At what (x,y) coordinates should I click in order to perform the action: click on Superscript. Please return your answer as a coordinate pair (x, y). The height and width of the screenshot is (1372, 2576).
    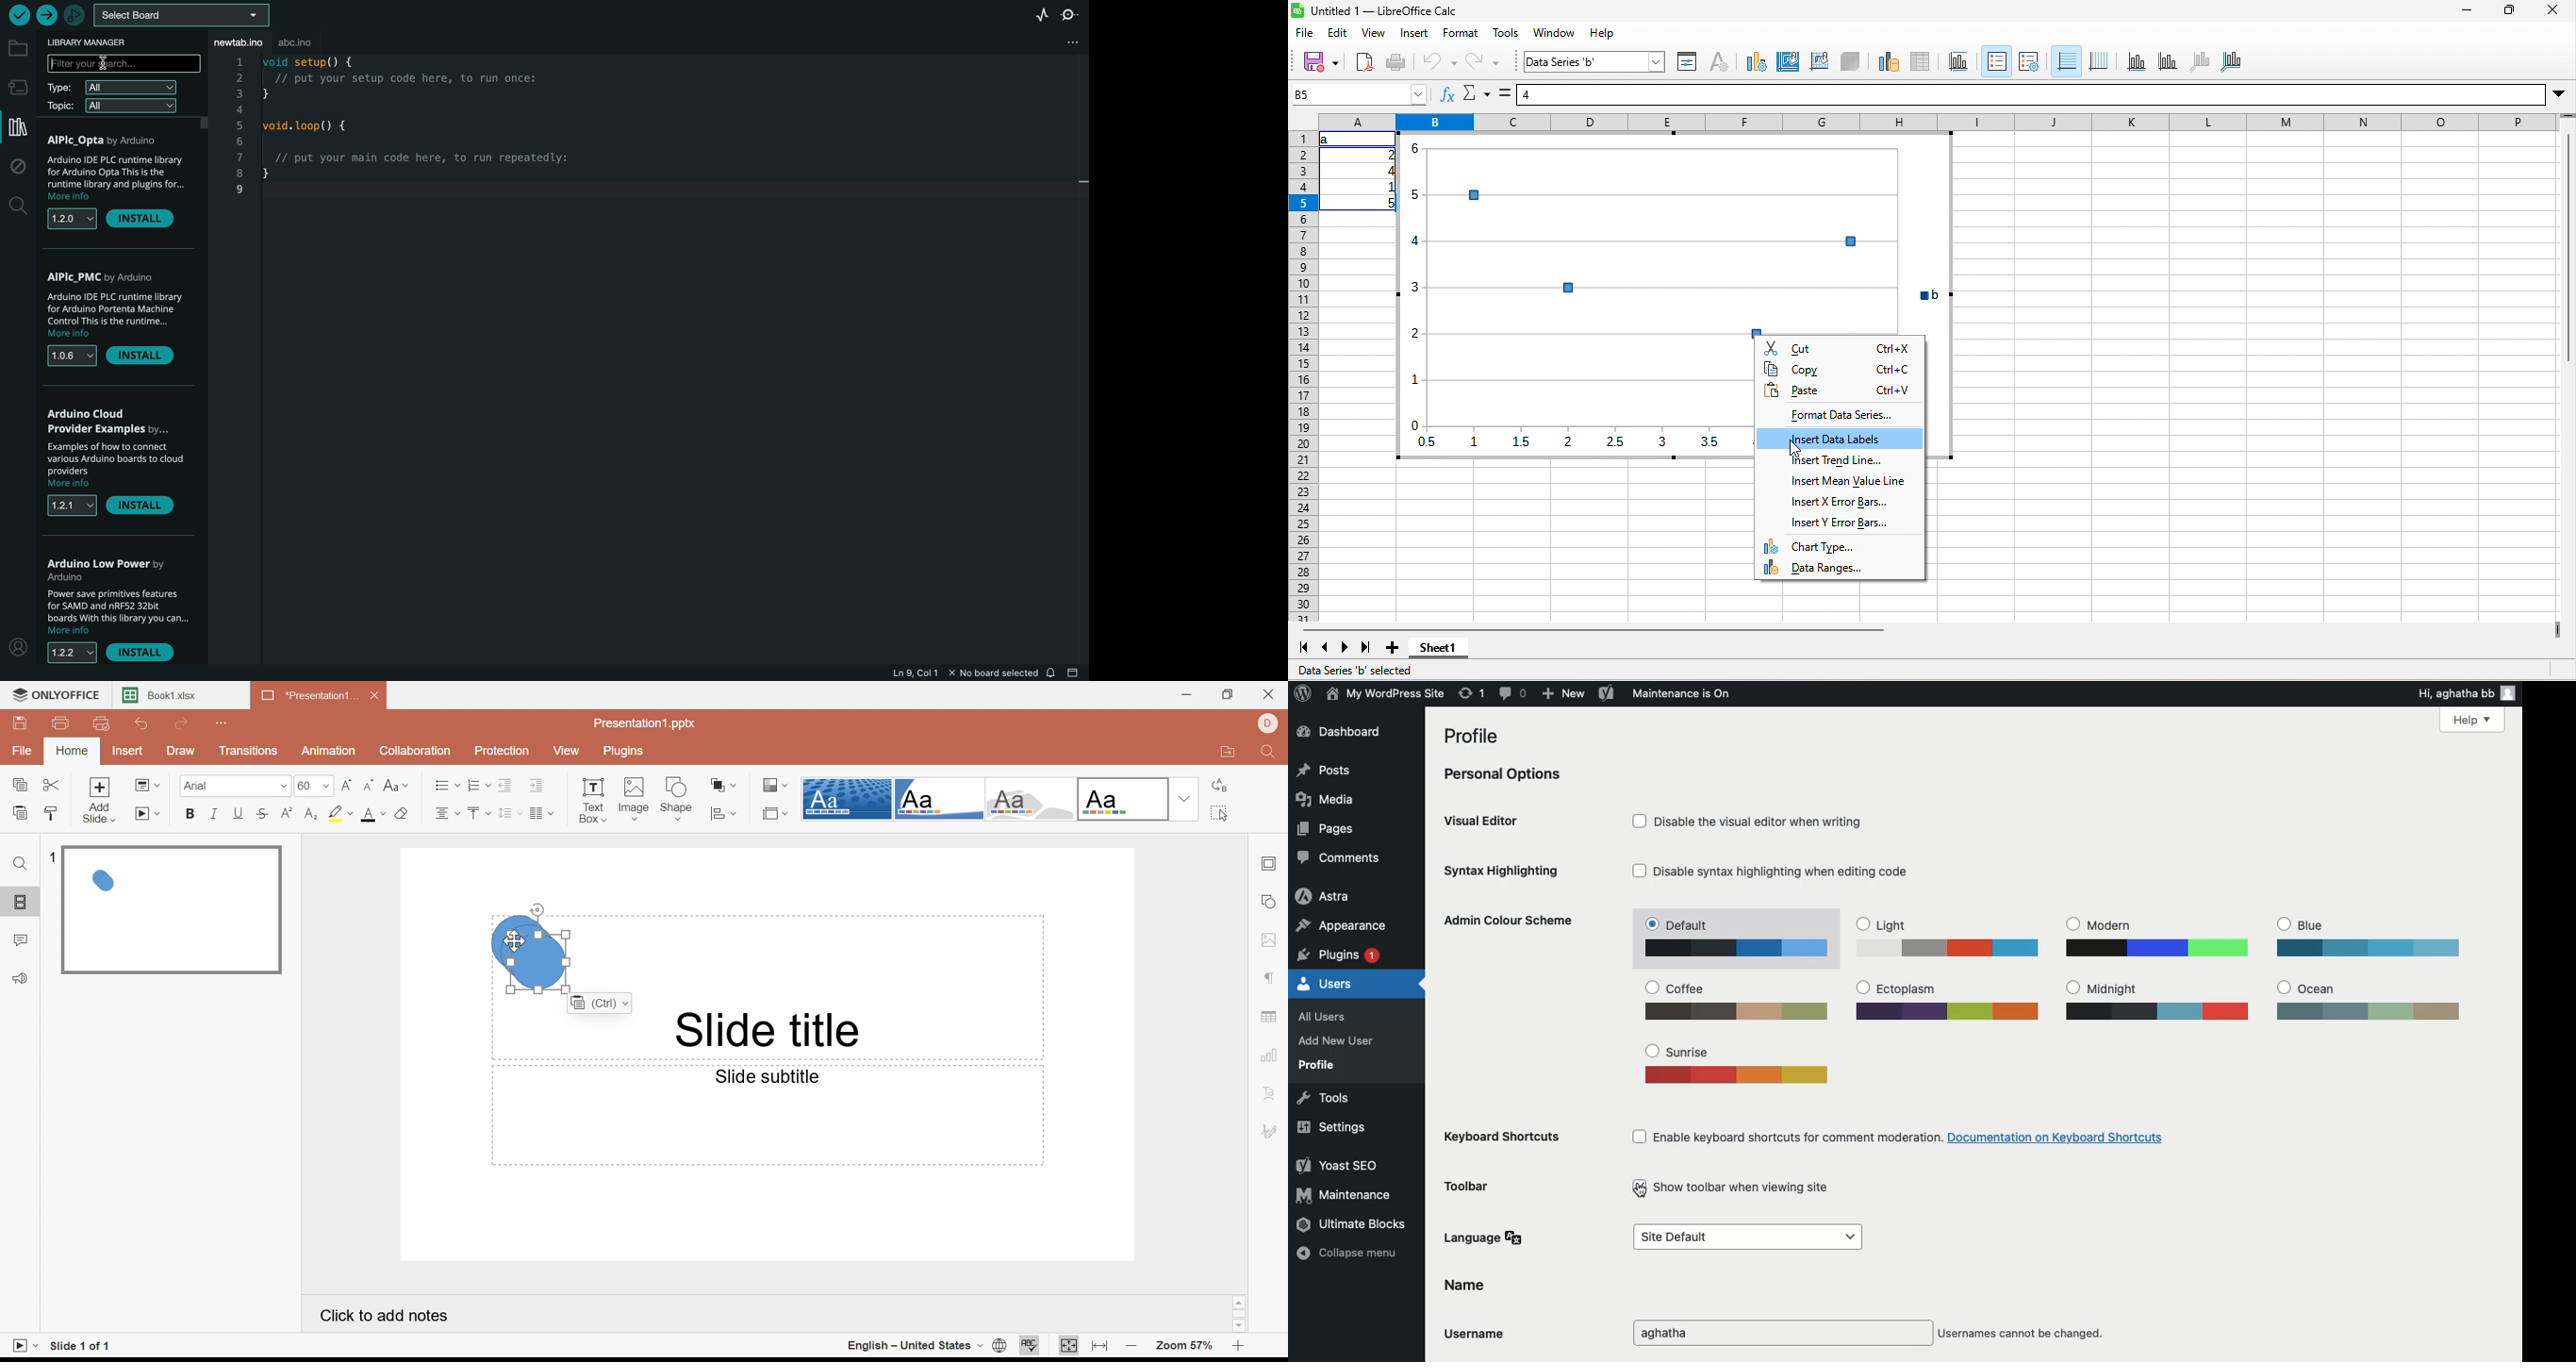
    Looking at the image, I should click on (290, 813).